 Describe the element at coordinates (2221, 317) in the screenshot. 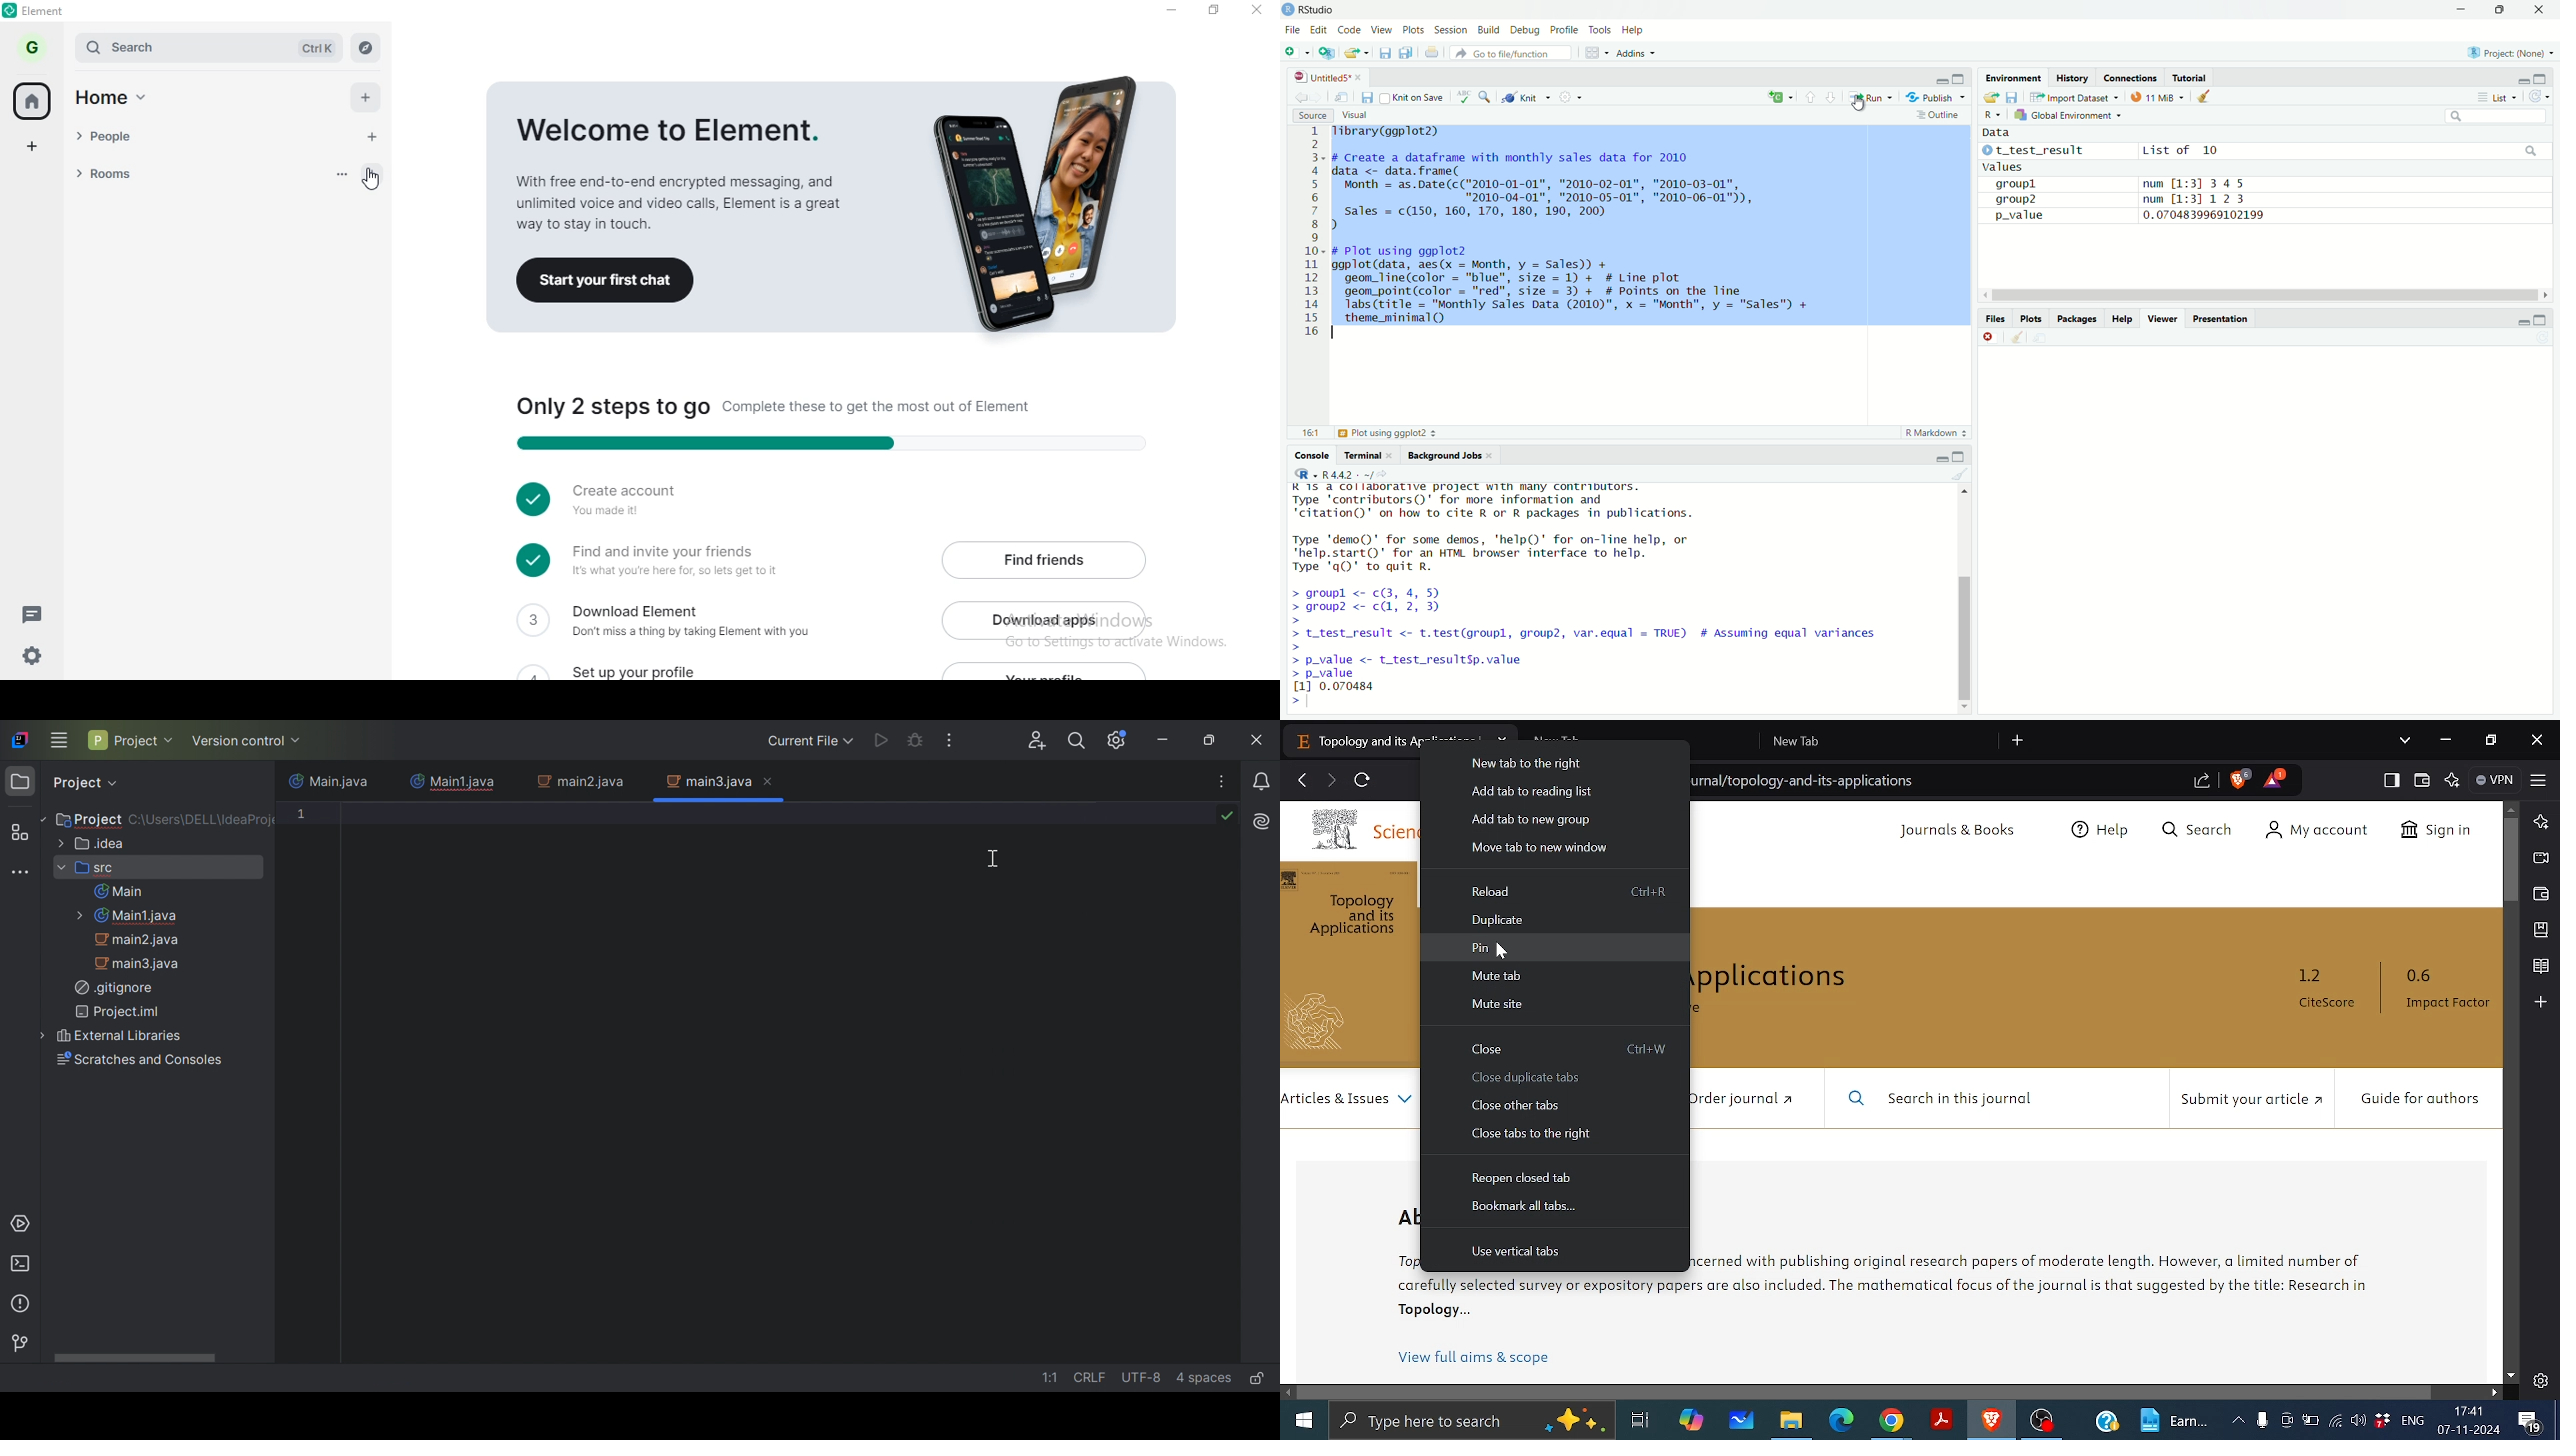

I see `Presentation` at that location.